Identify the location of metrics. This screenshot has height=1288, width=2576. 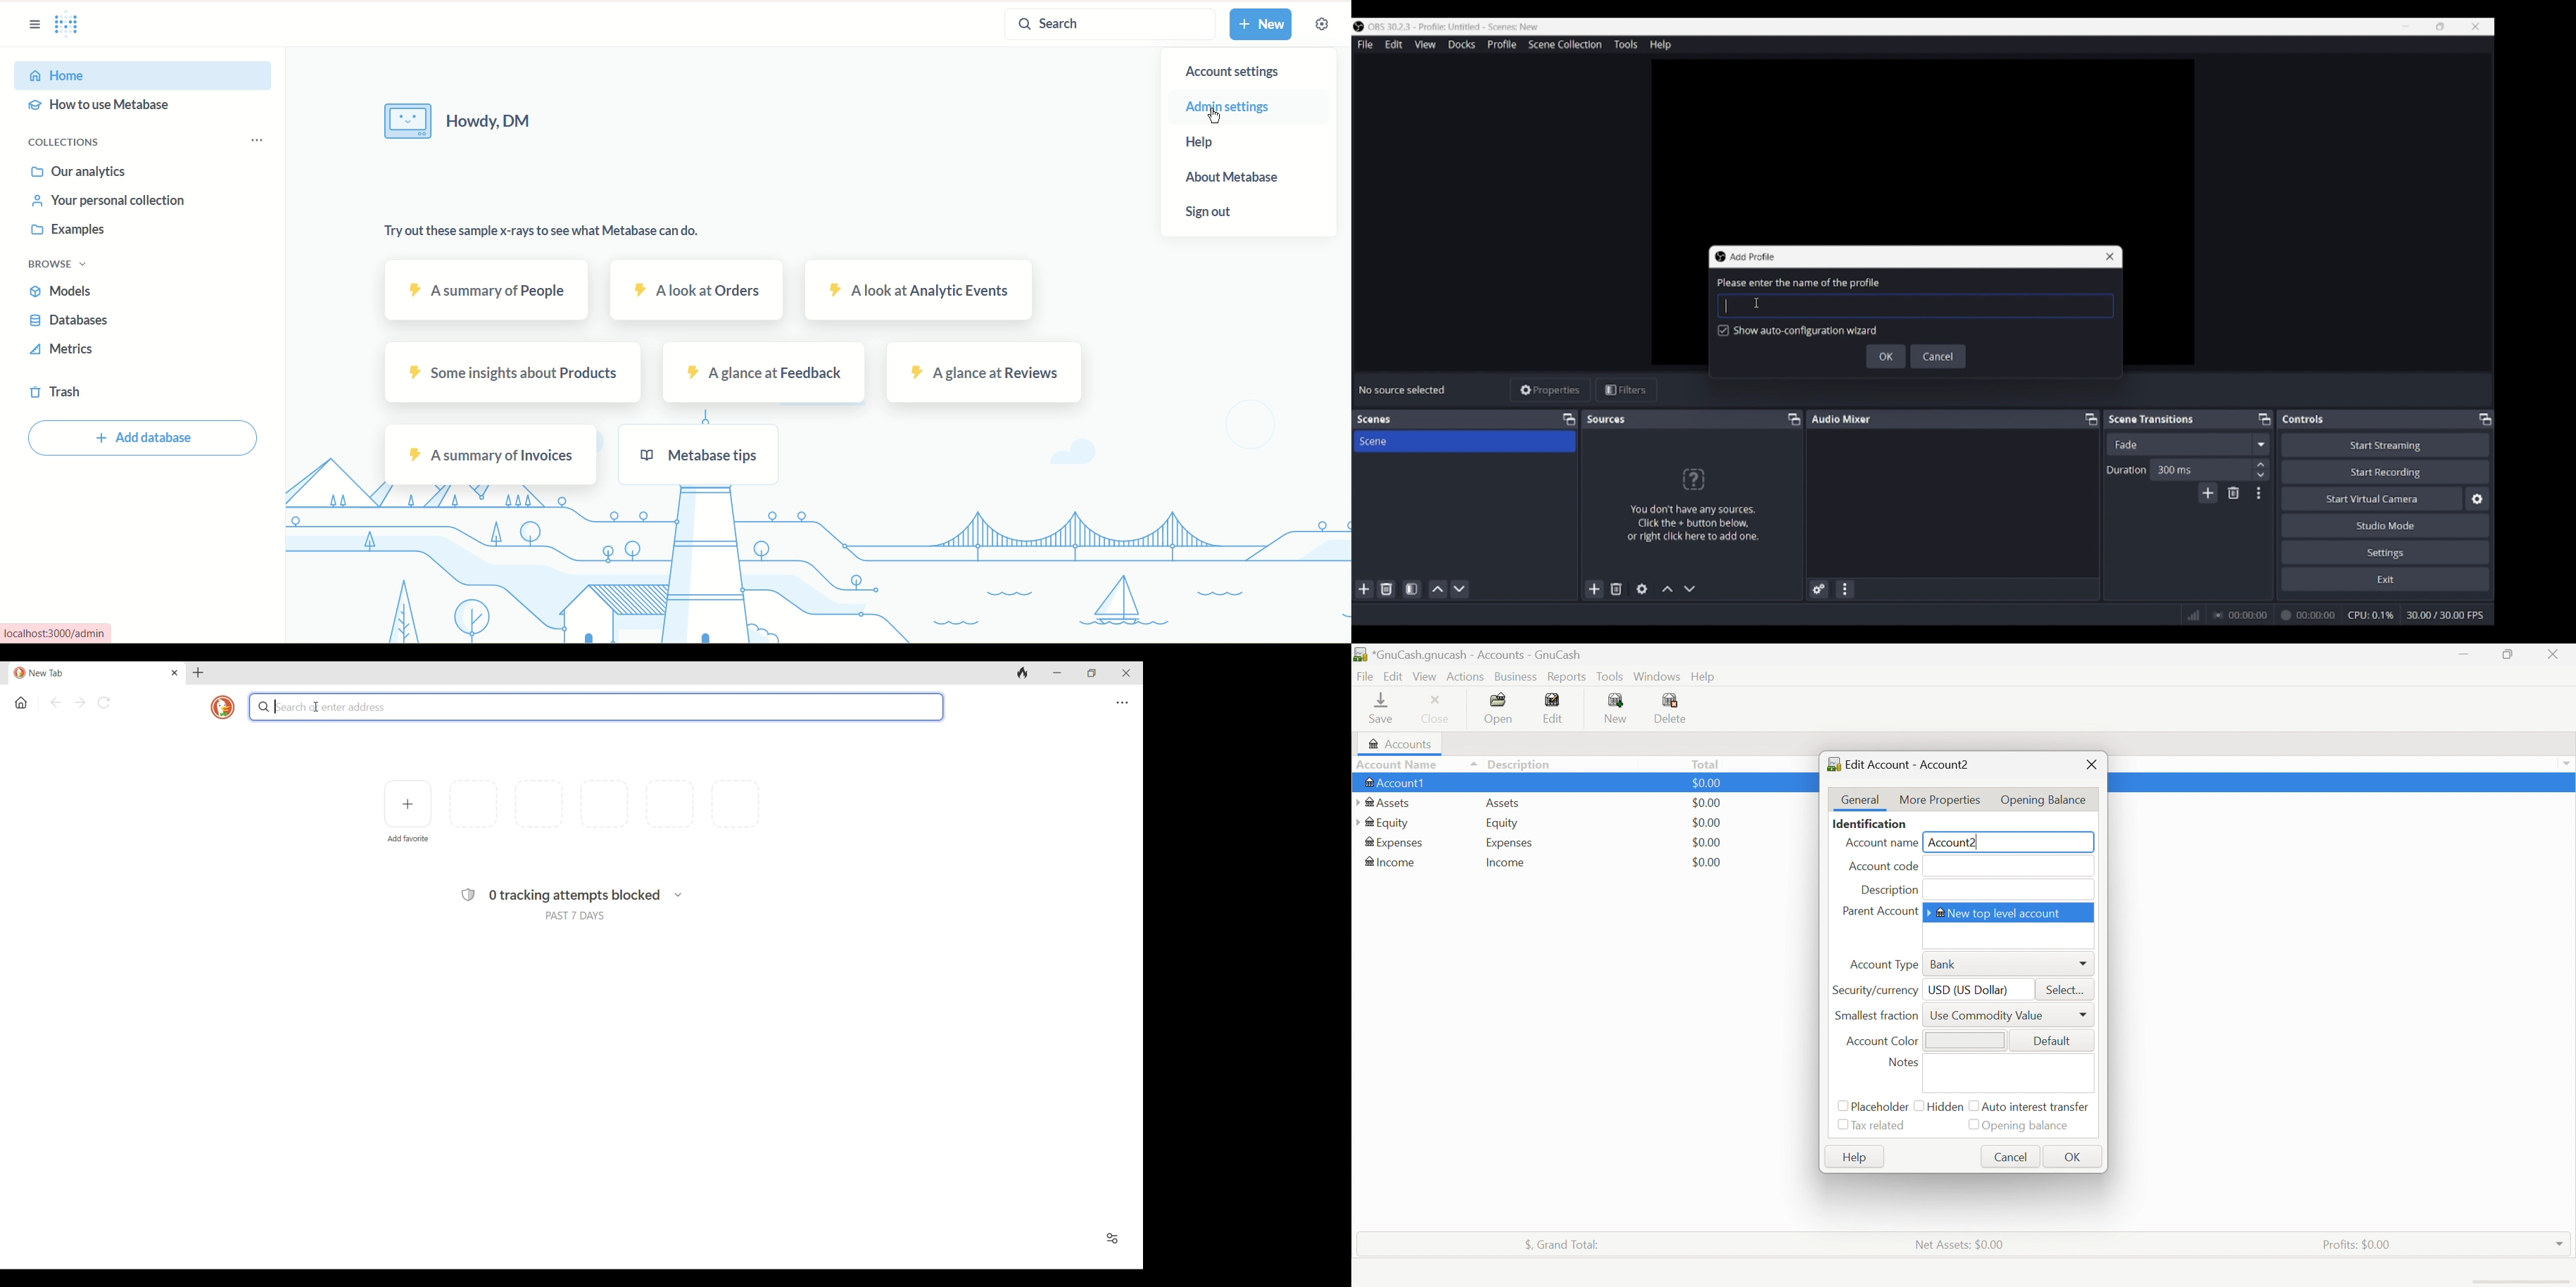
(60, 350).